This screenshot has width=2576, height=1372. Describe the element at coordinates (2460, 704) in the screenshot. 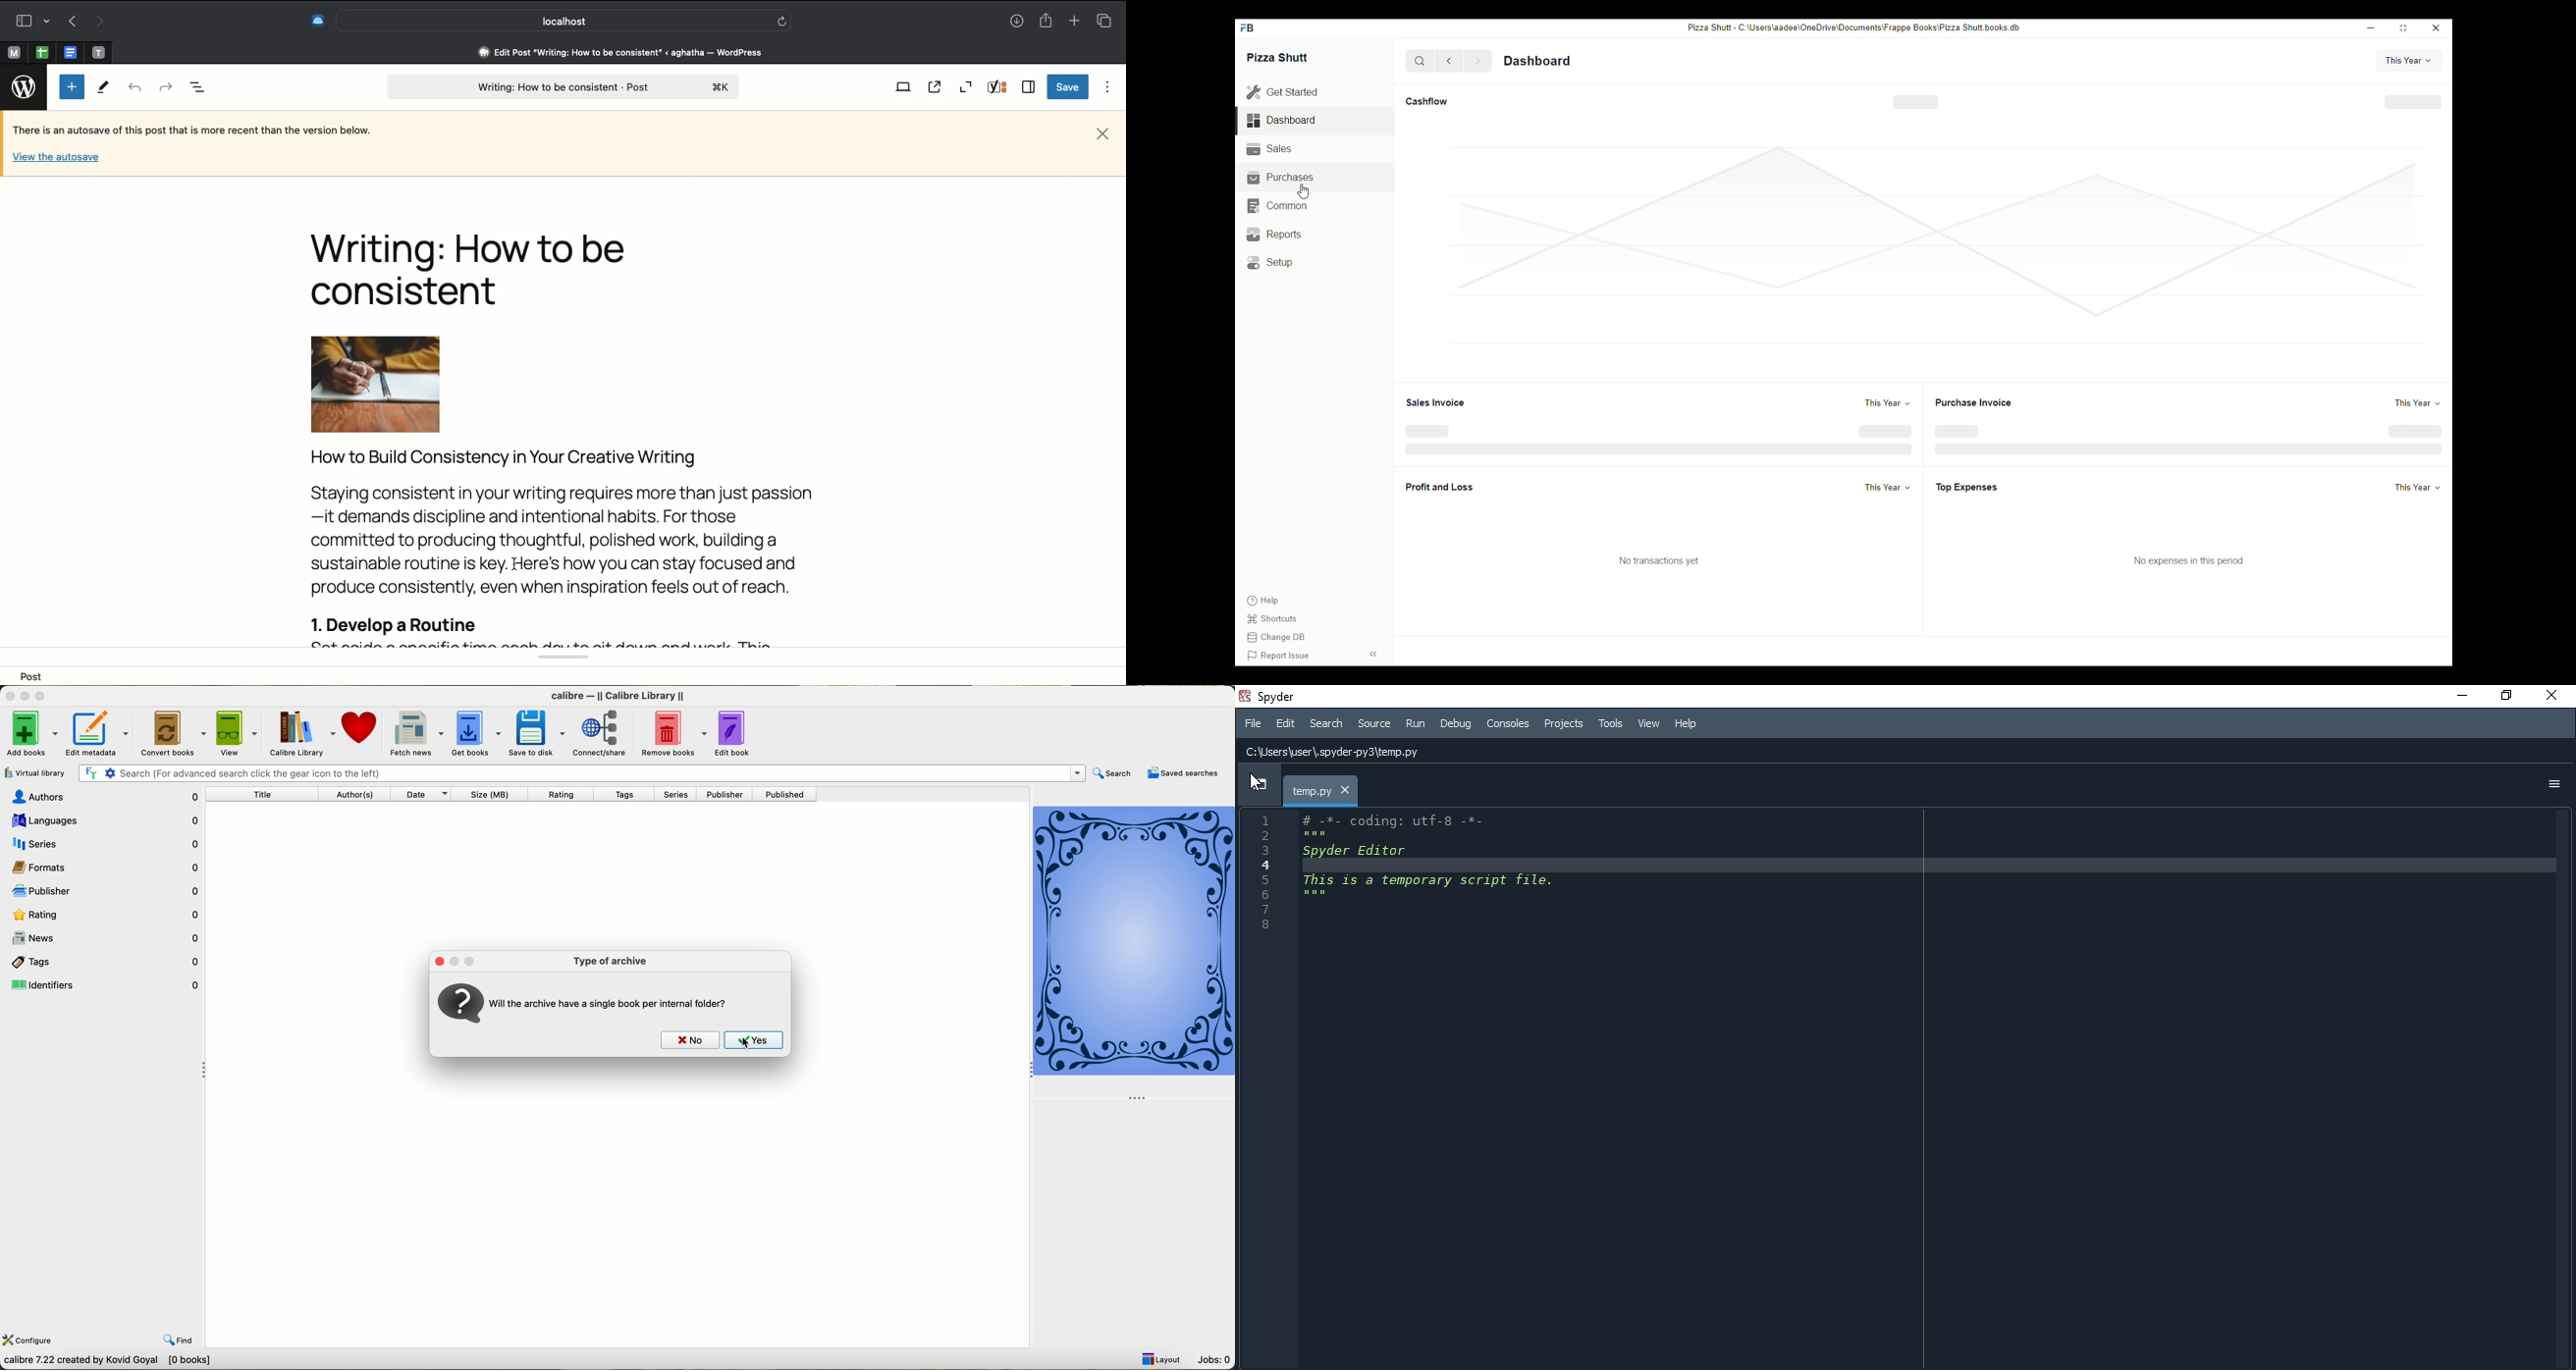

I see `minimise` at that location.